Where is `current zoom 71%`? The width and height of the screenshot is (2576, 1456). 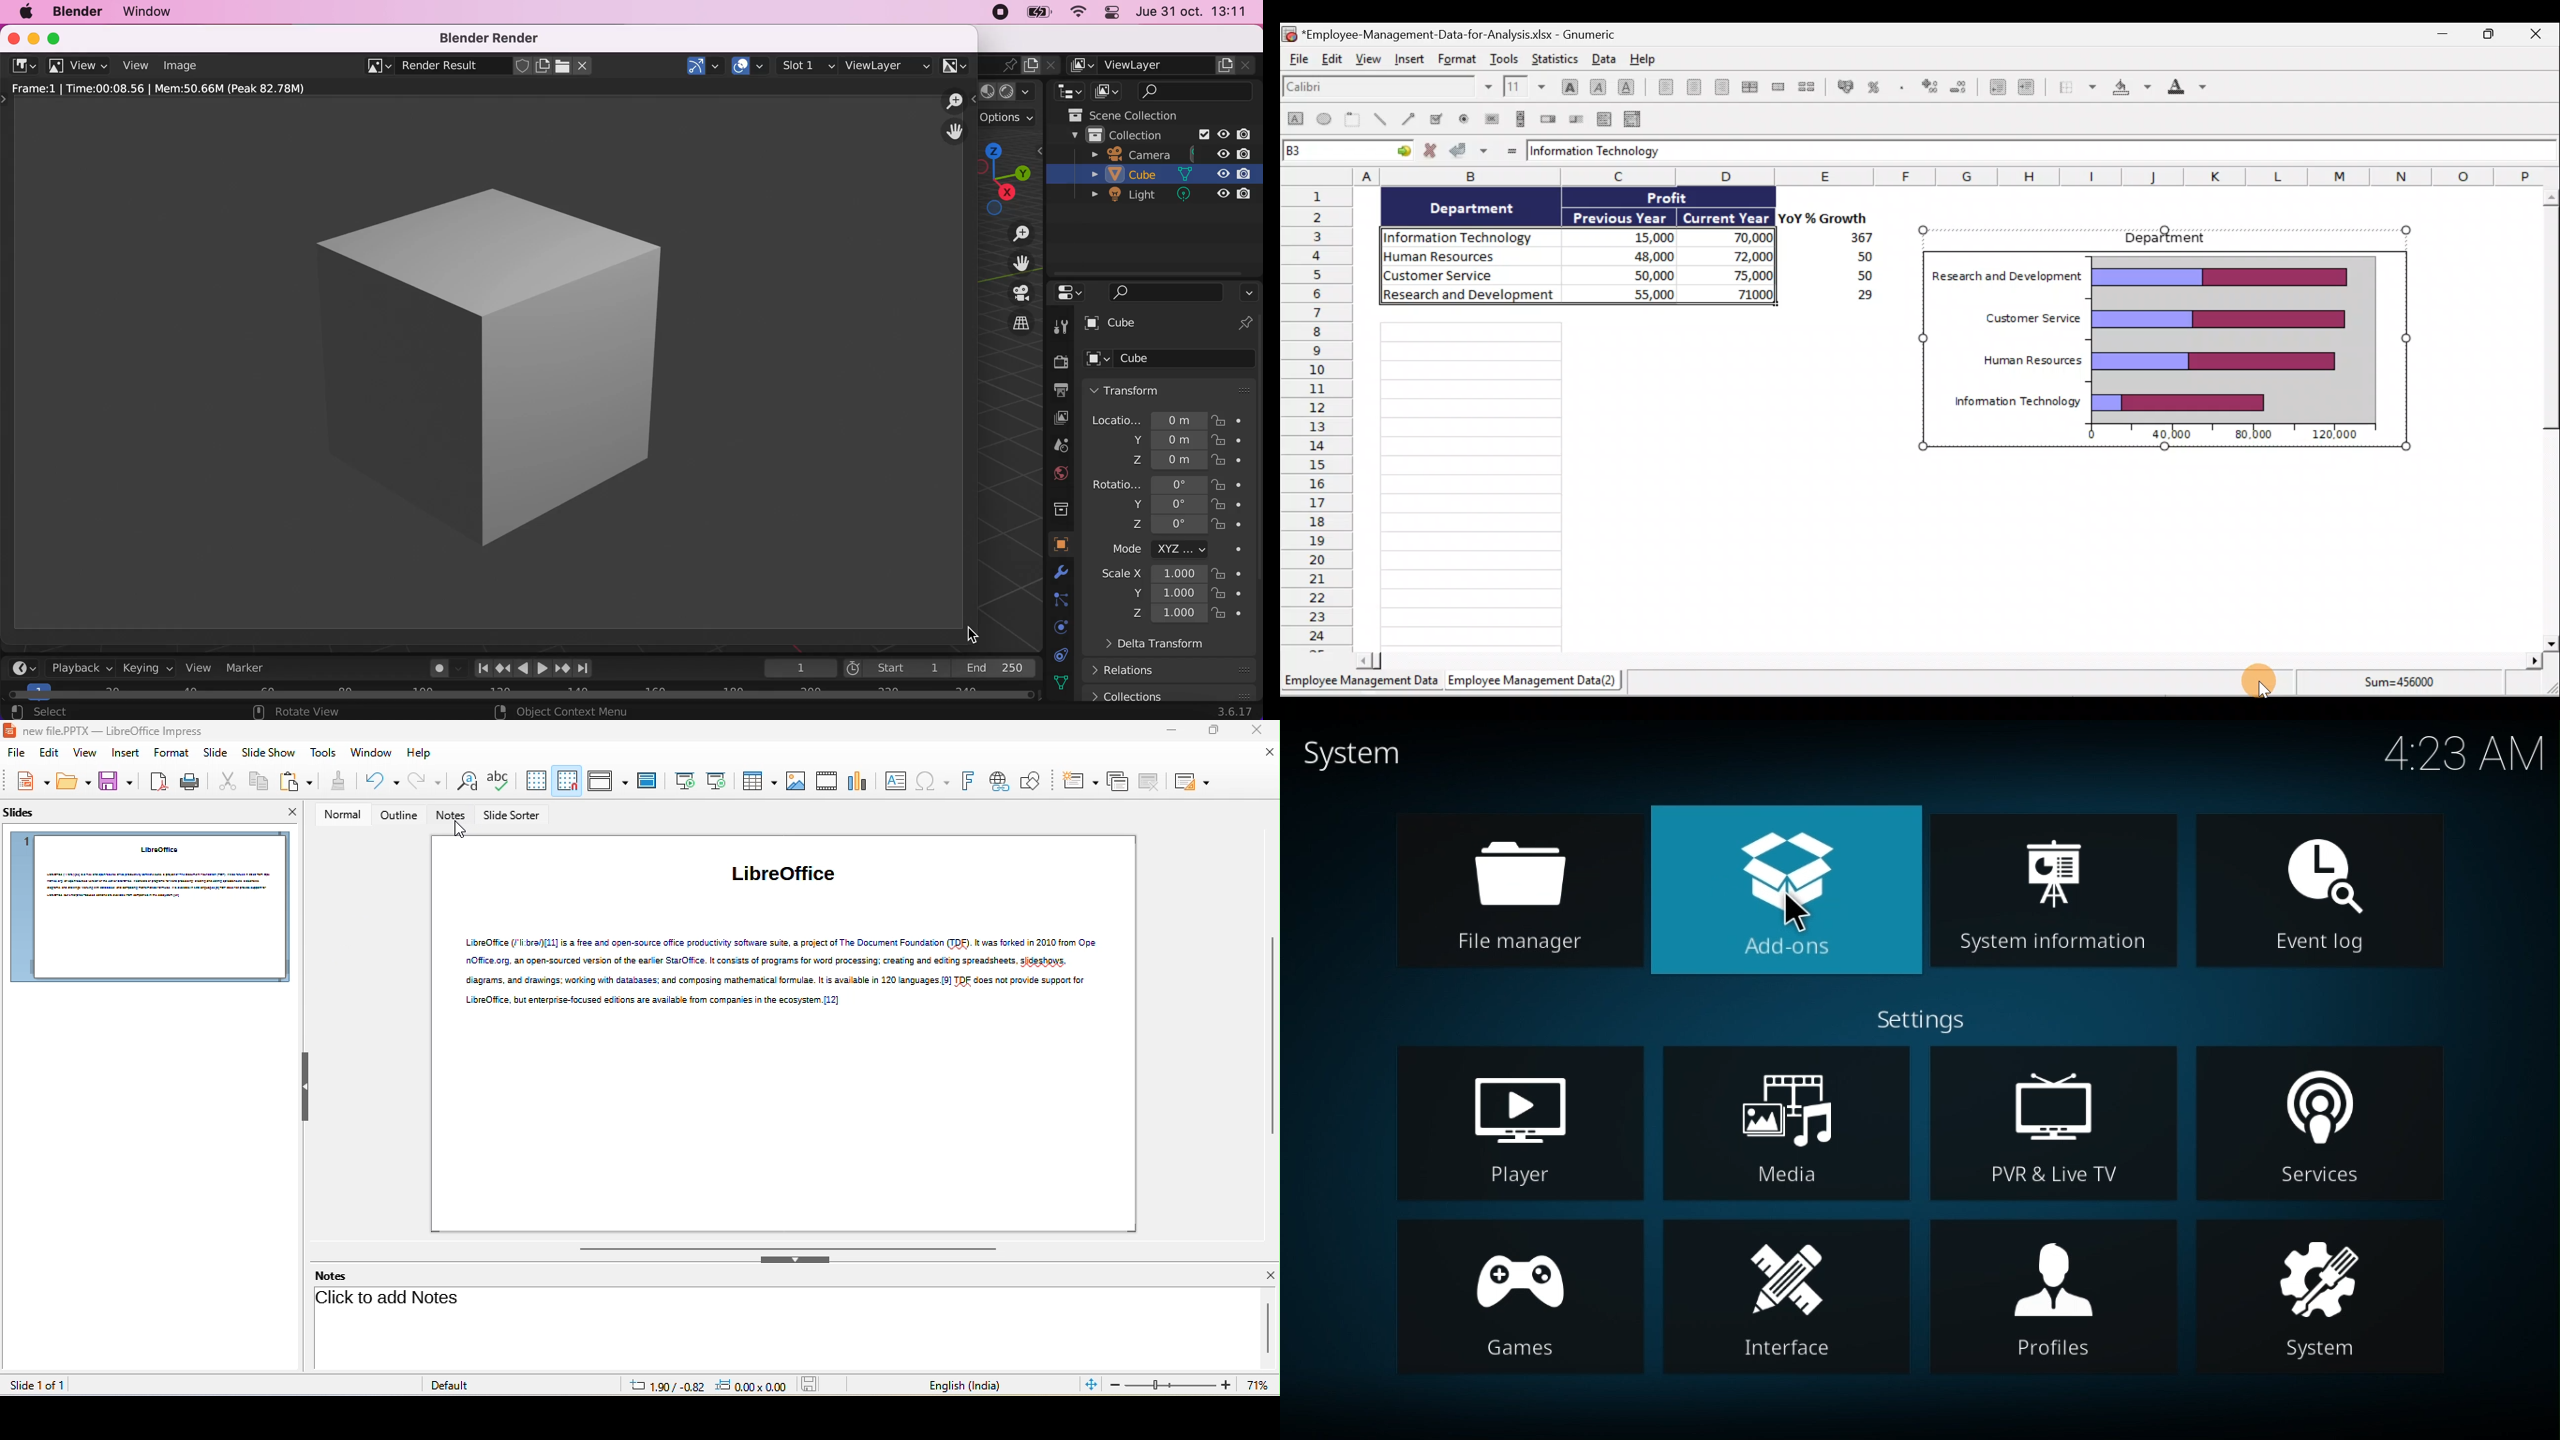 current zoom 71% is located at coordinates (1262, 1386).